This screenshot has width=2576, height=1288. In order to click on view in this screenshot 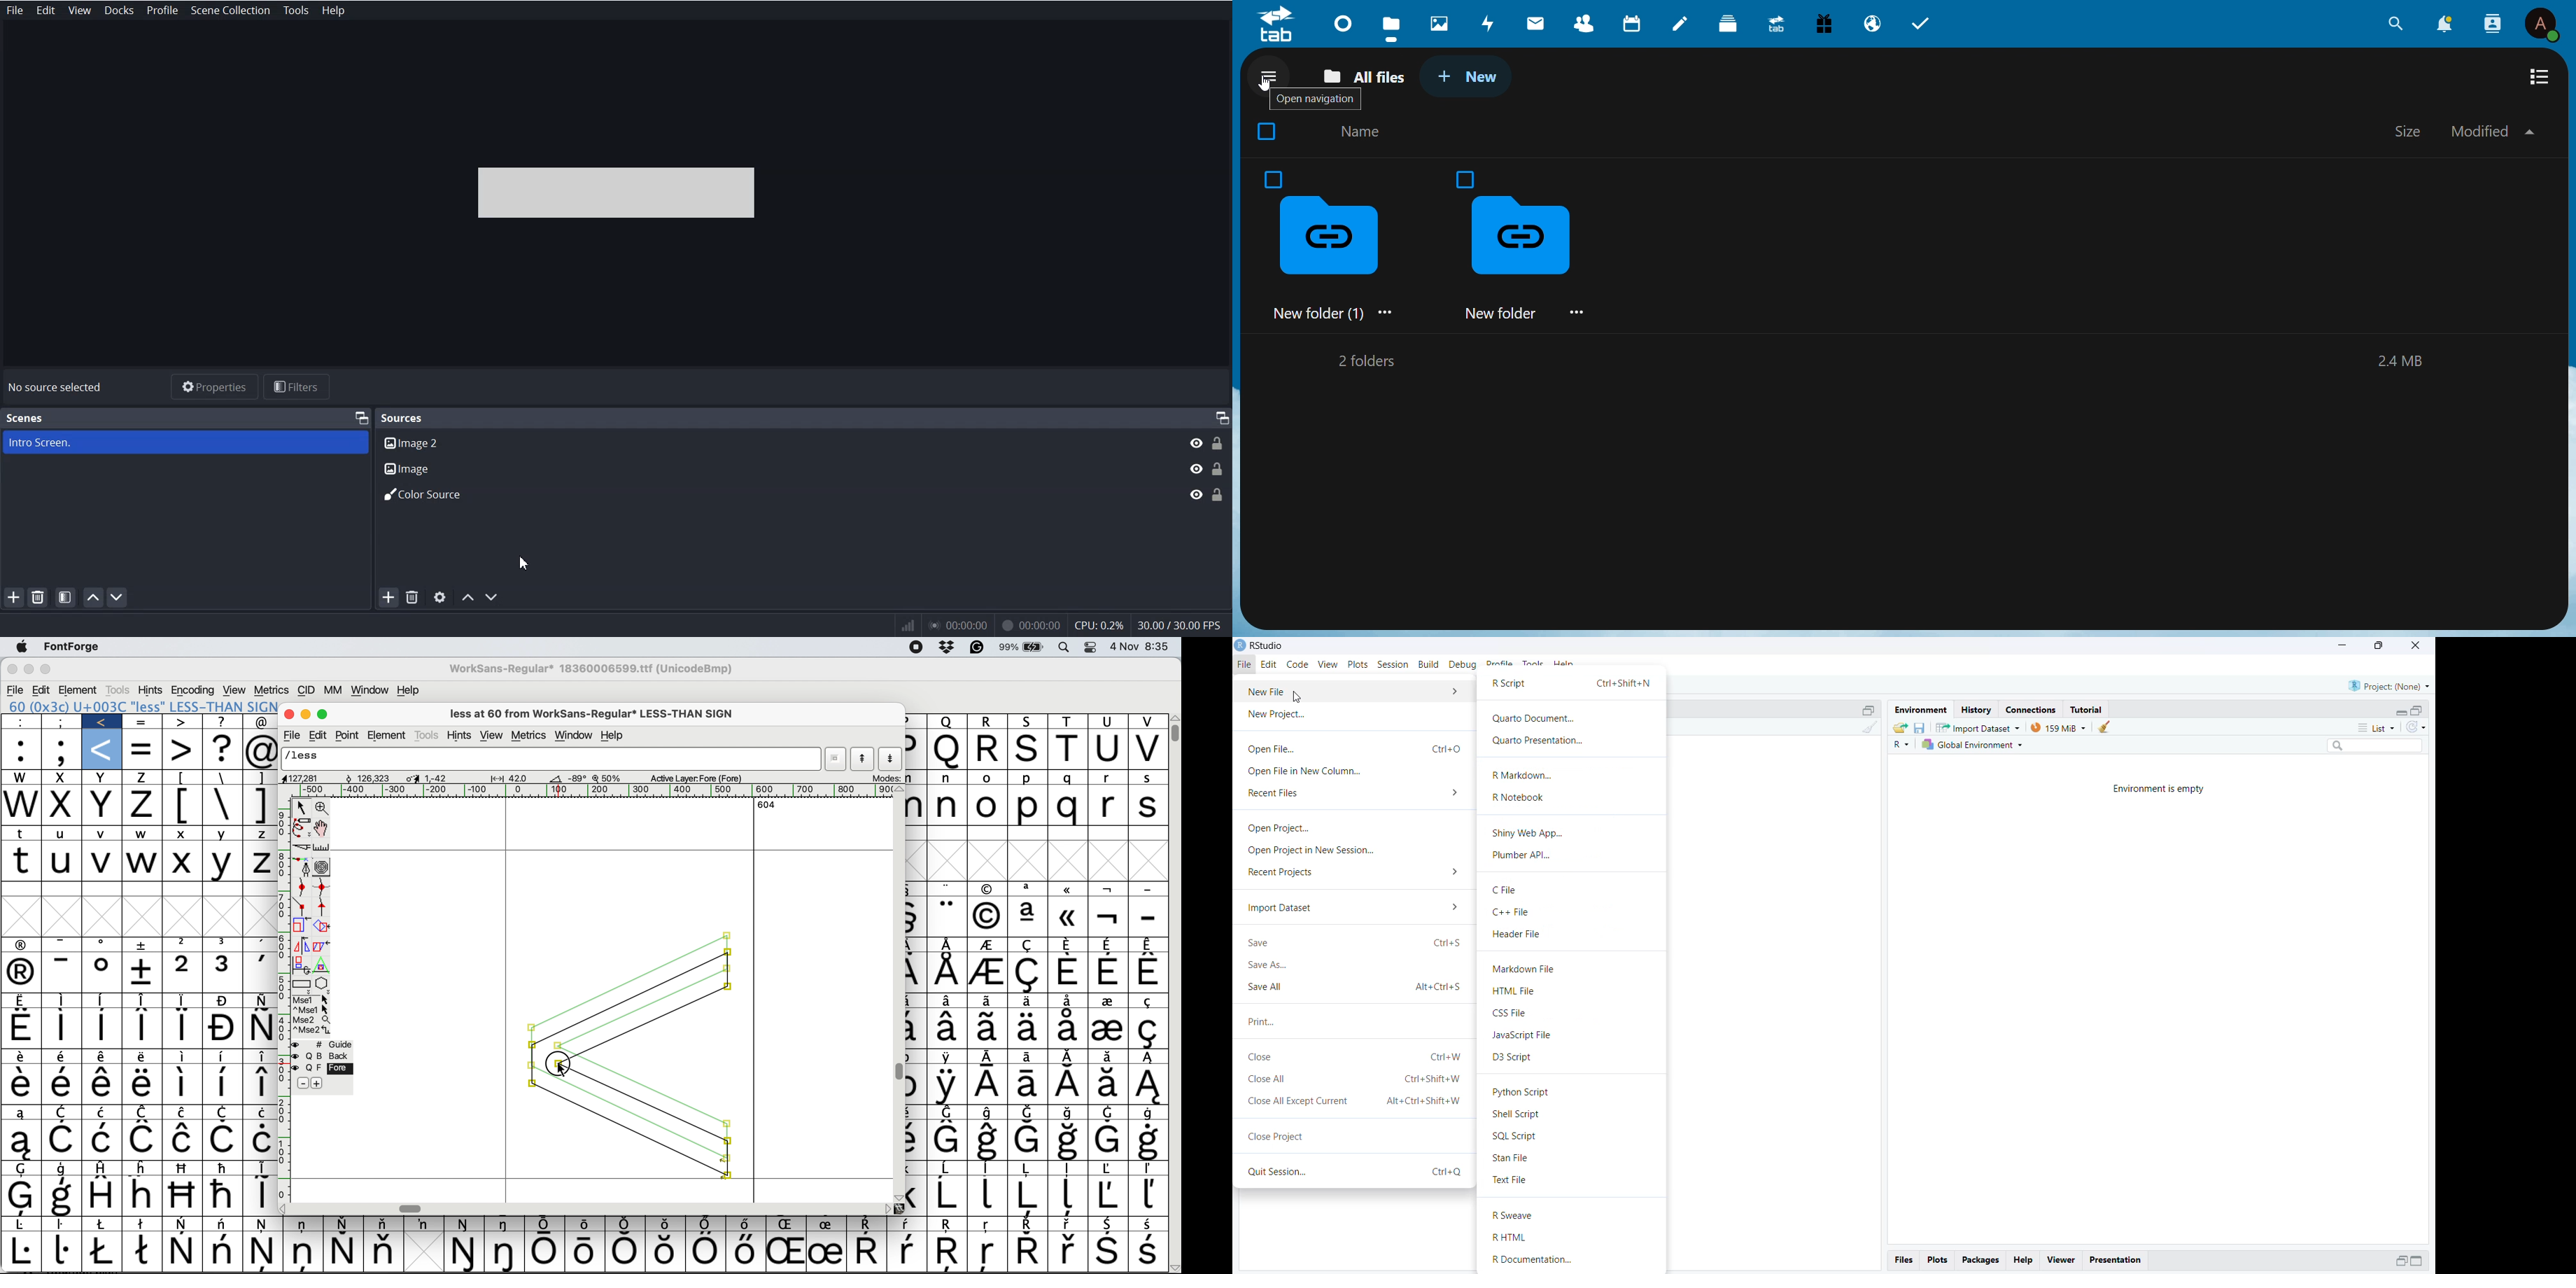, I will do `click(1328, 665)`.